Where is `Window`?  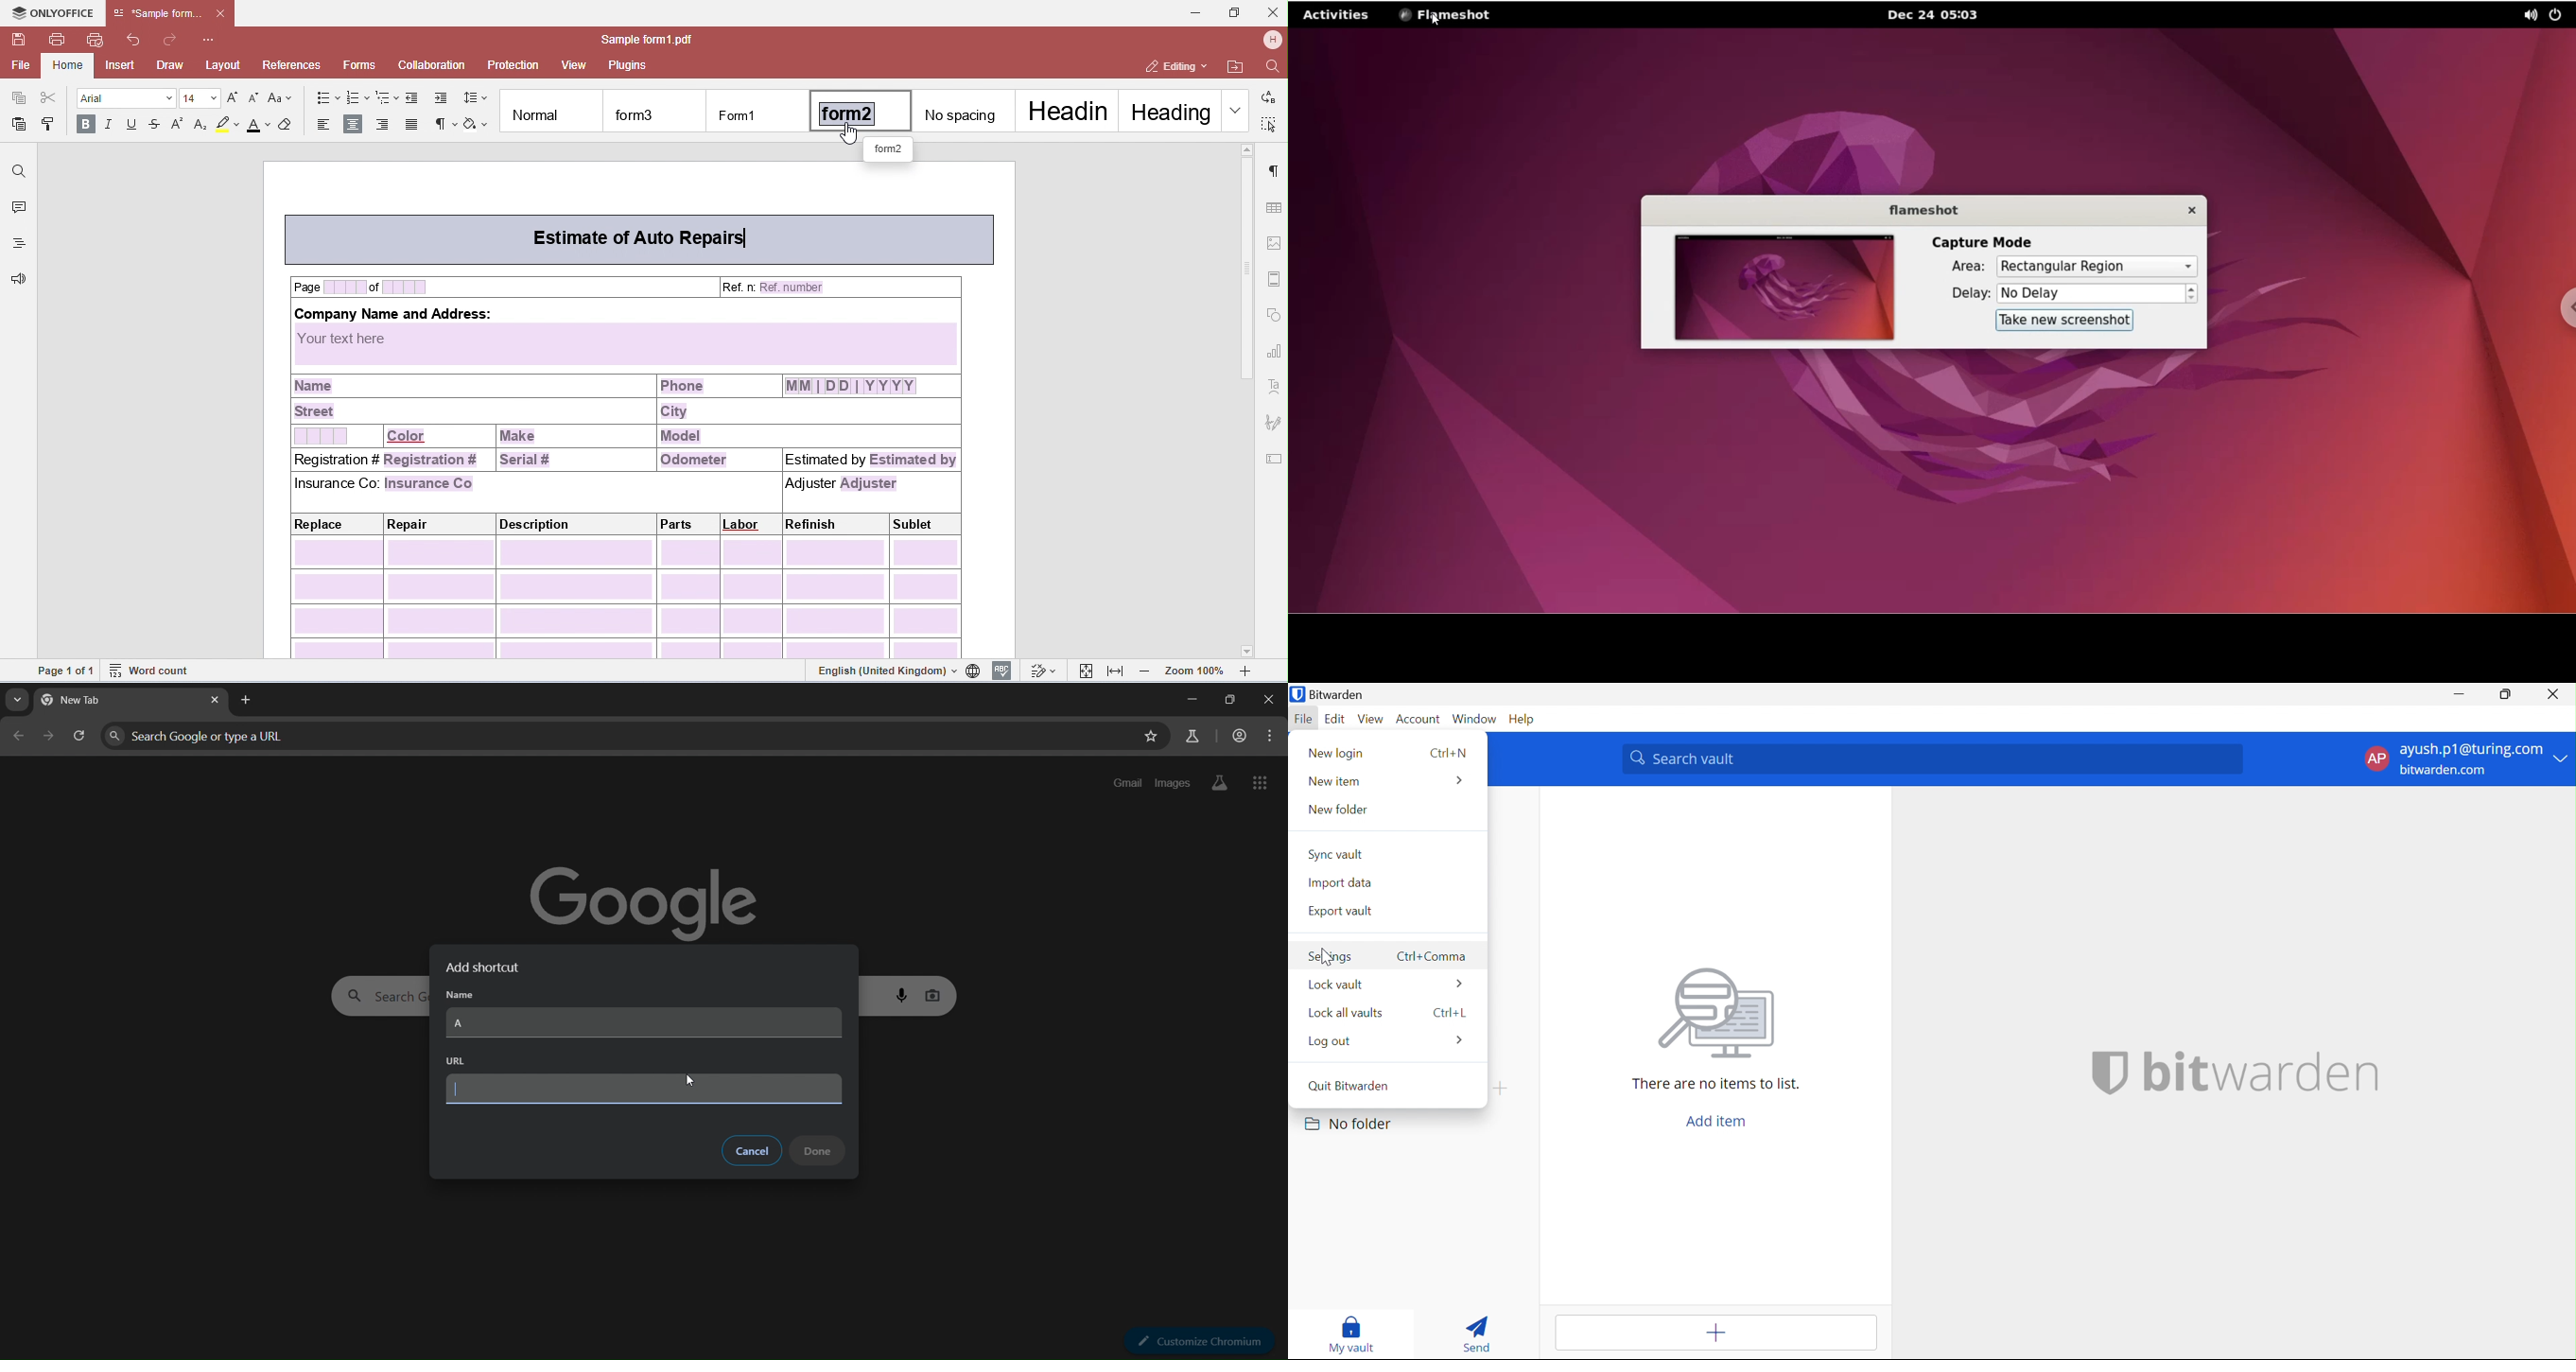
Window is located at coordinates (1475, 718).